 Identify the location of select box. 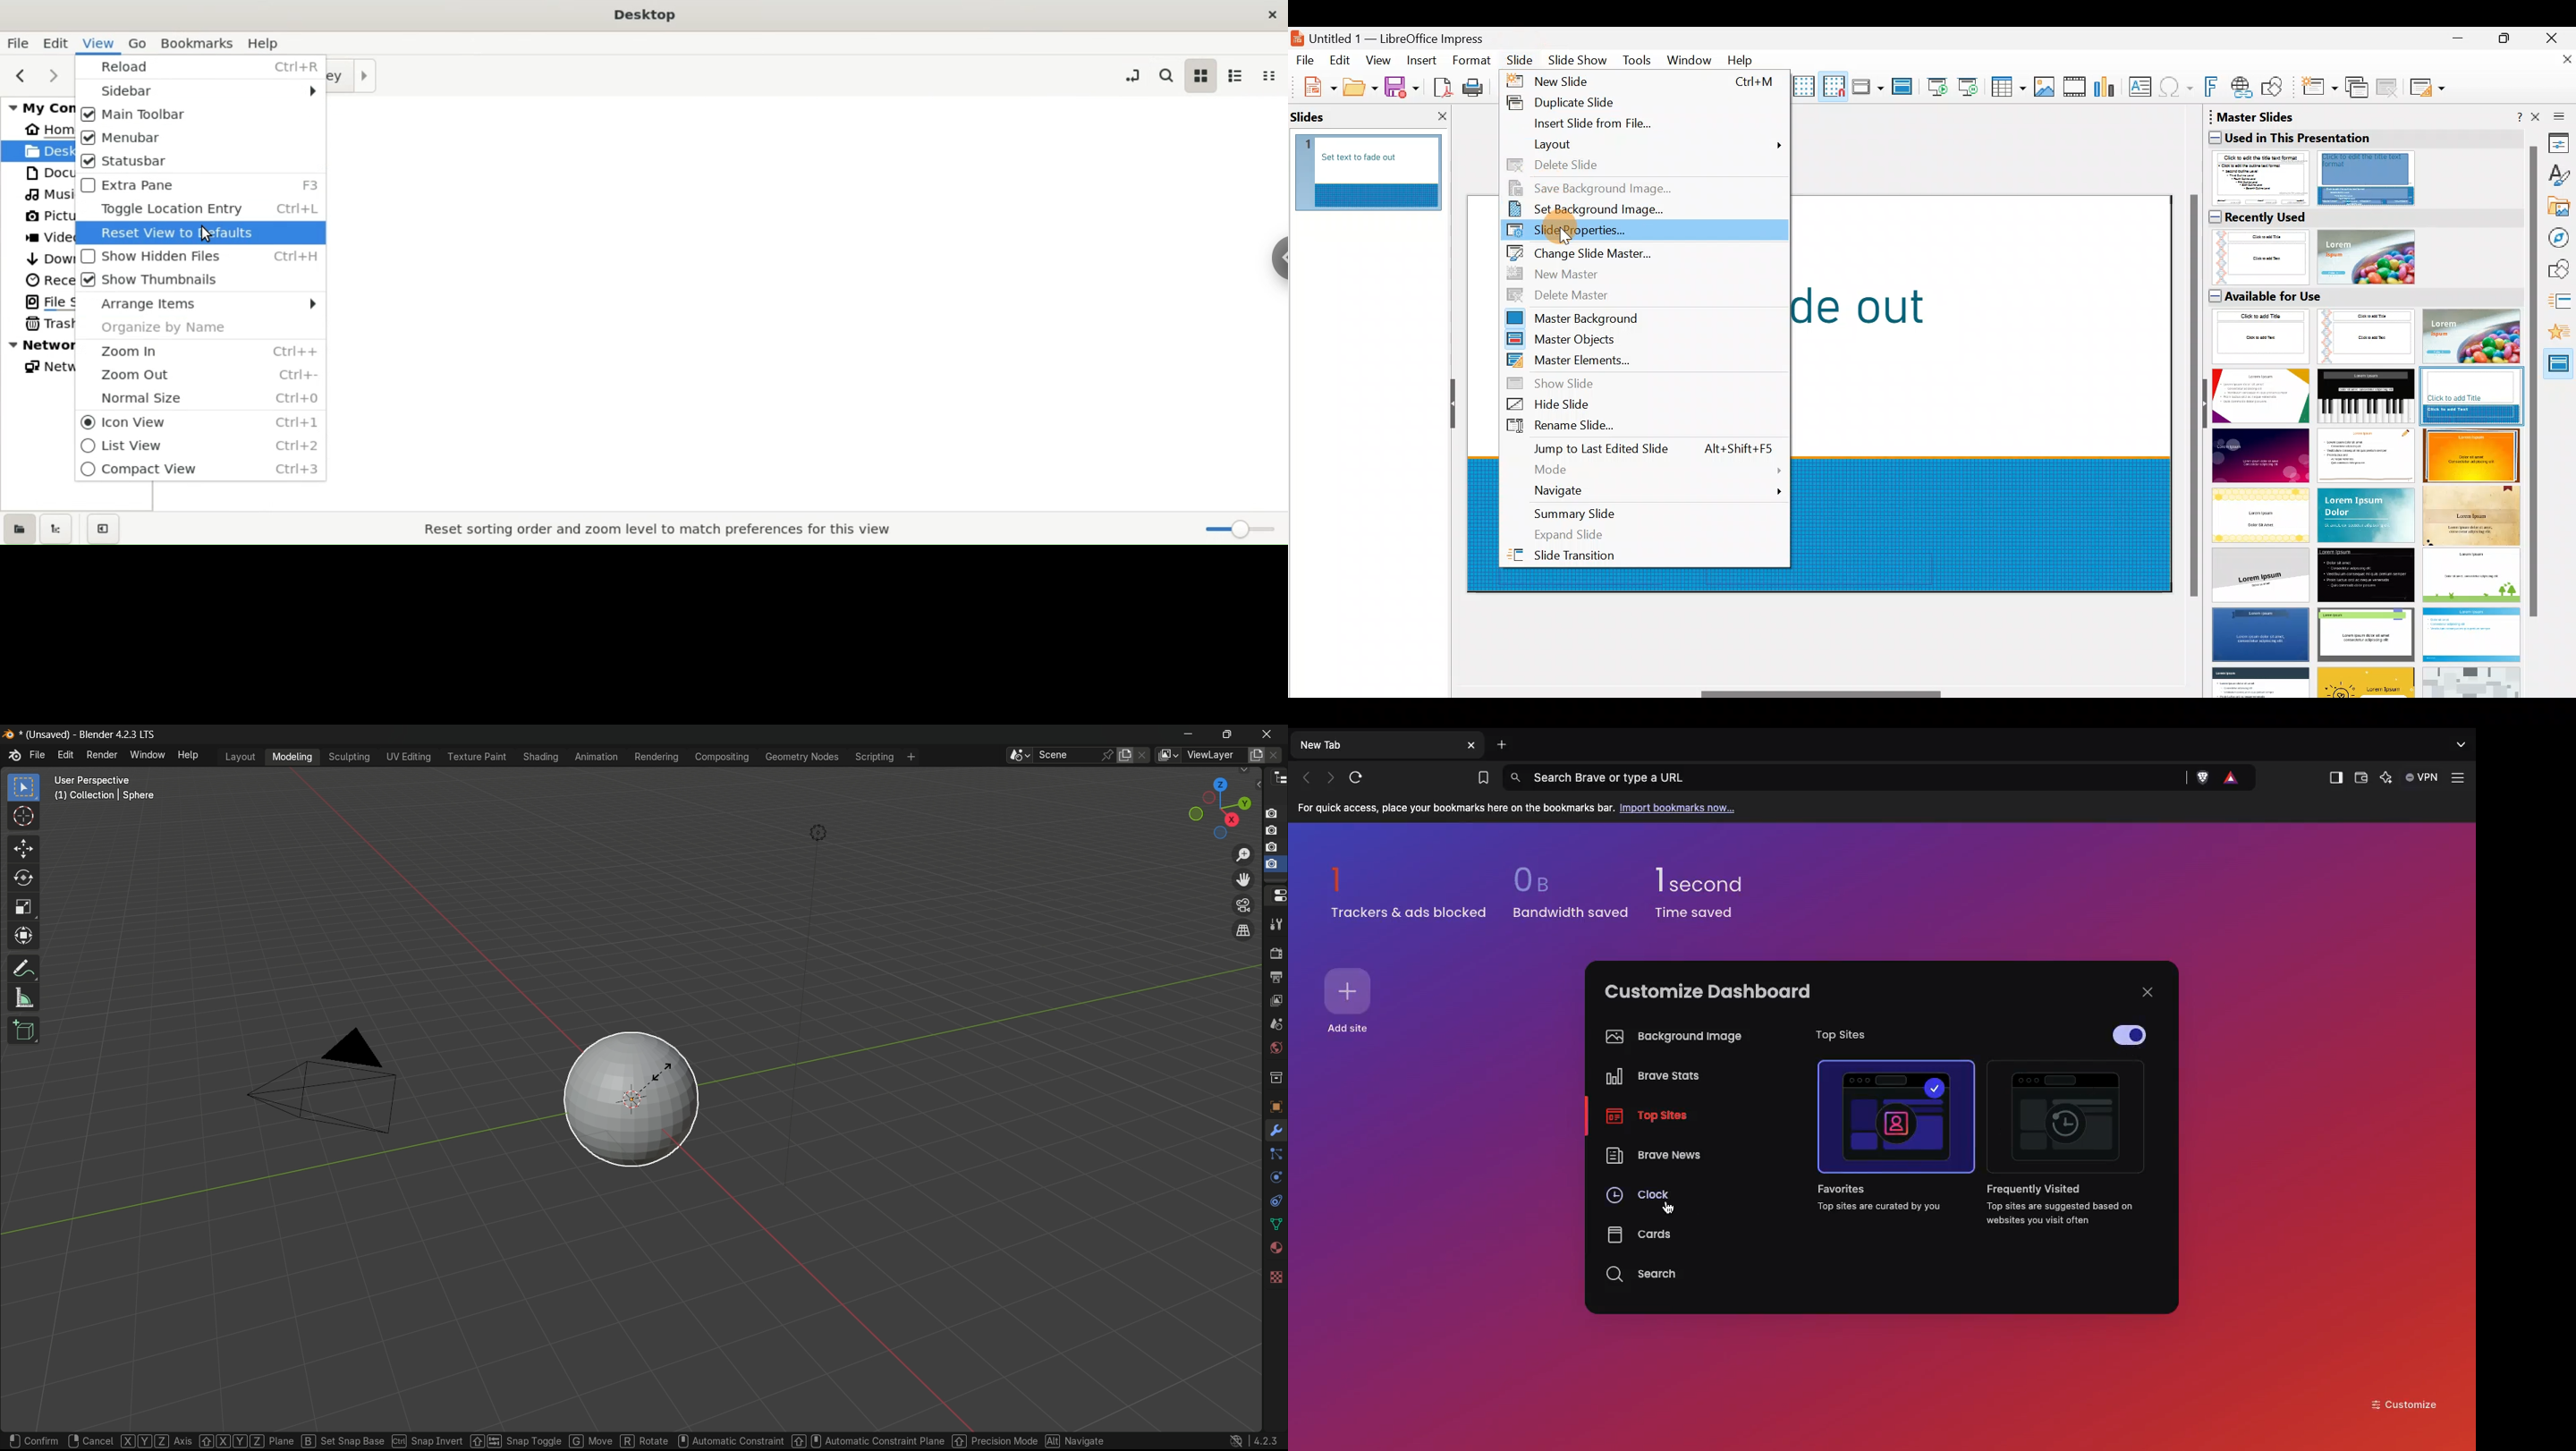
(22, 787).